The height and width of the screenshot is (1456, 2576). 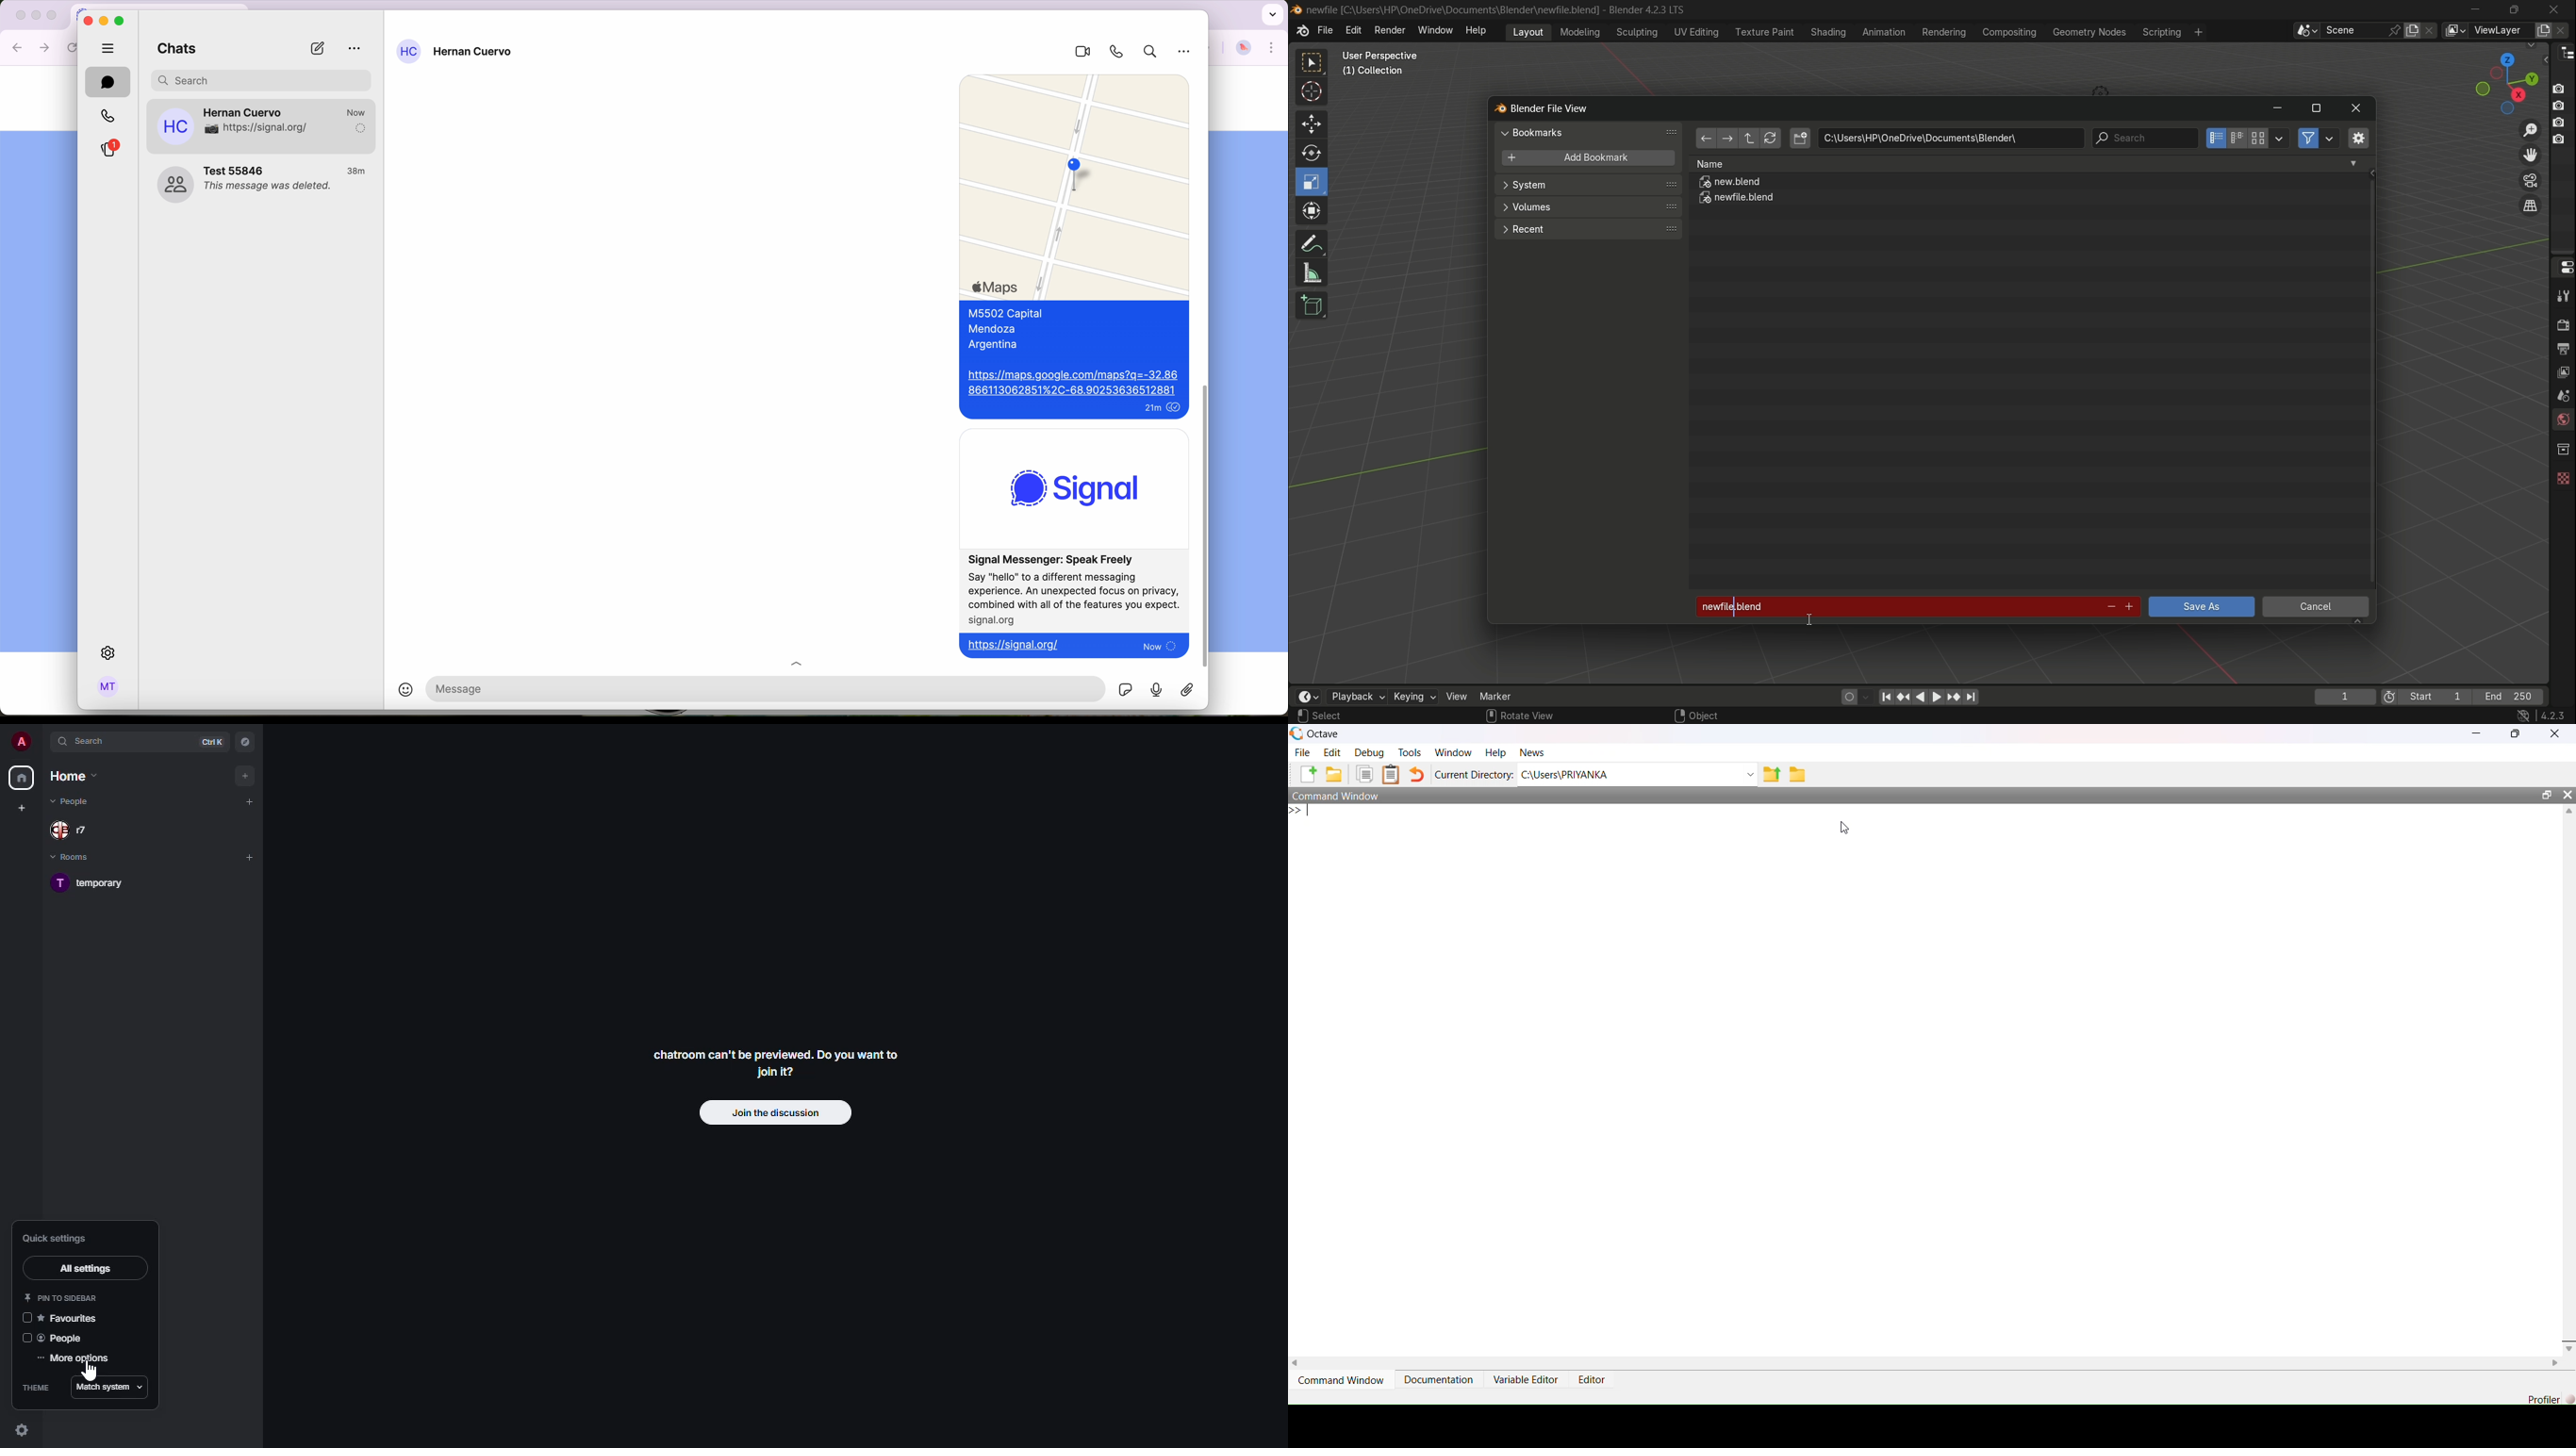 I want to click on Hernan Cuervo, so click(x=244, y=110).